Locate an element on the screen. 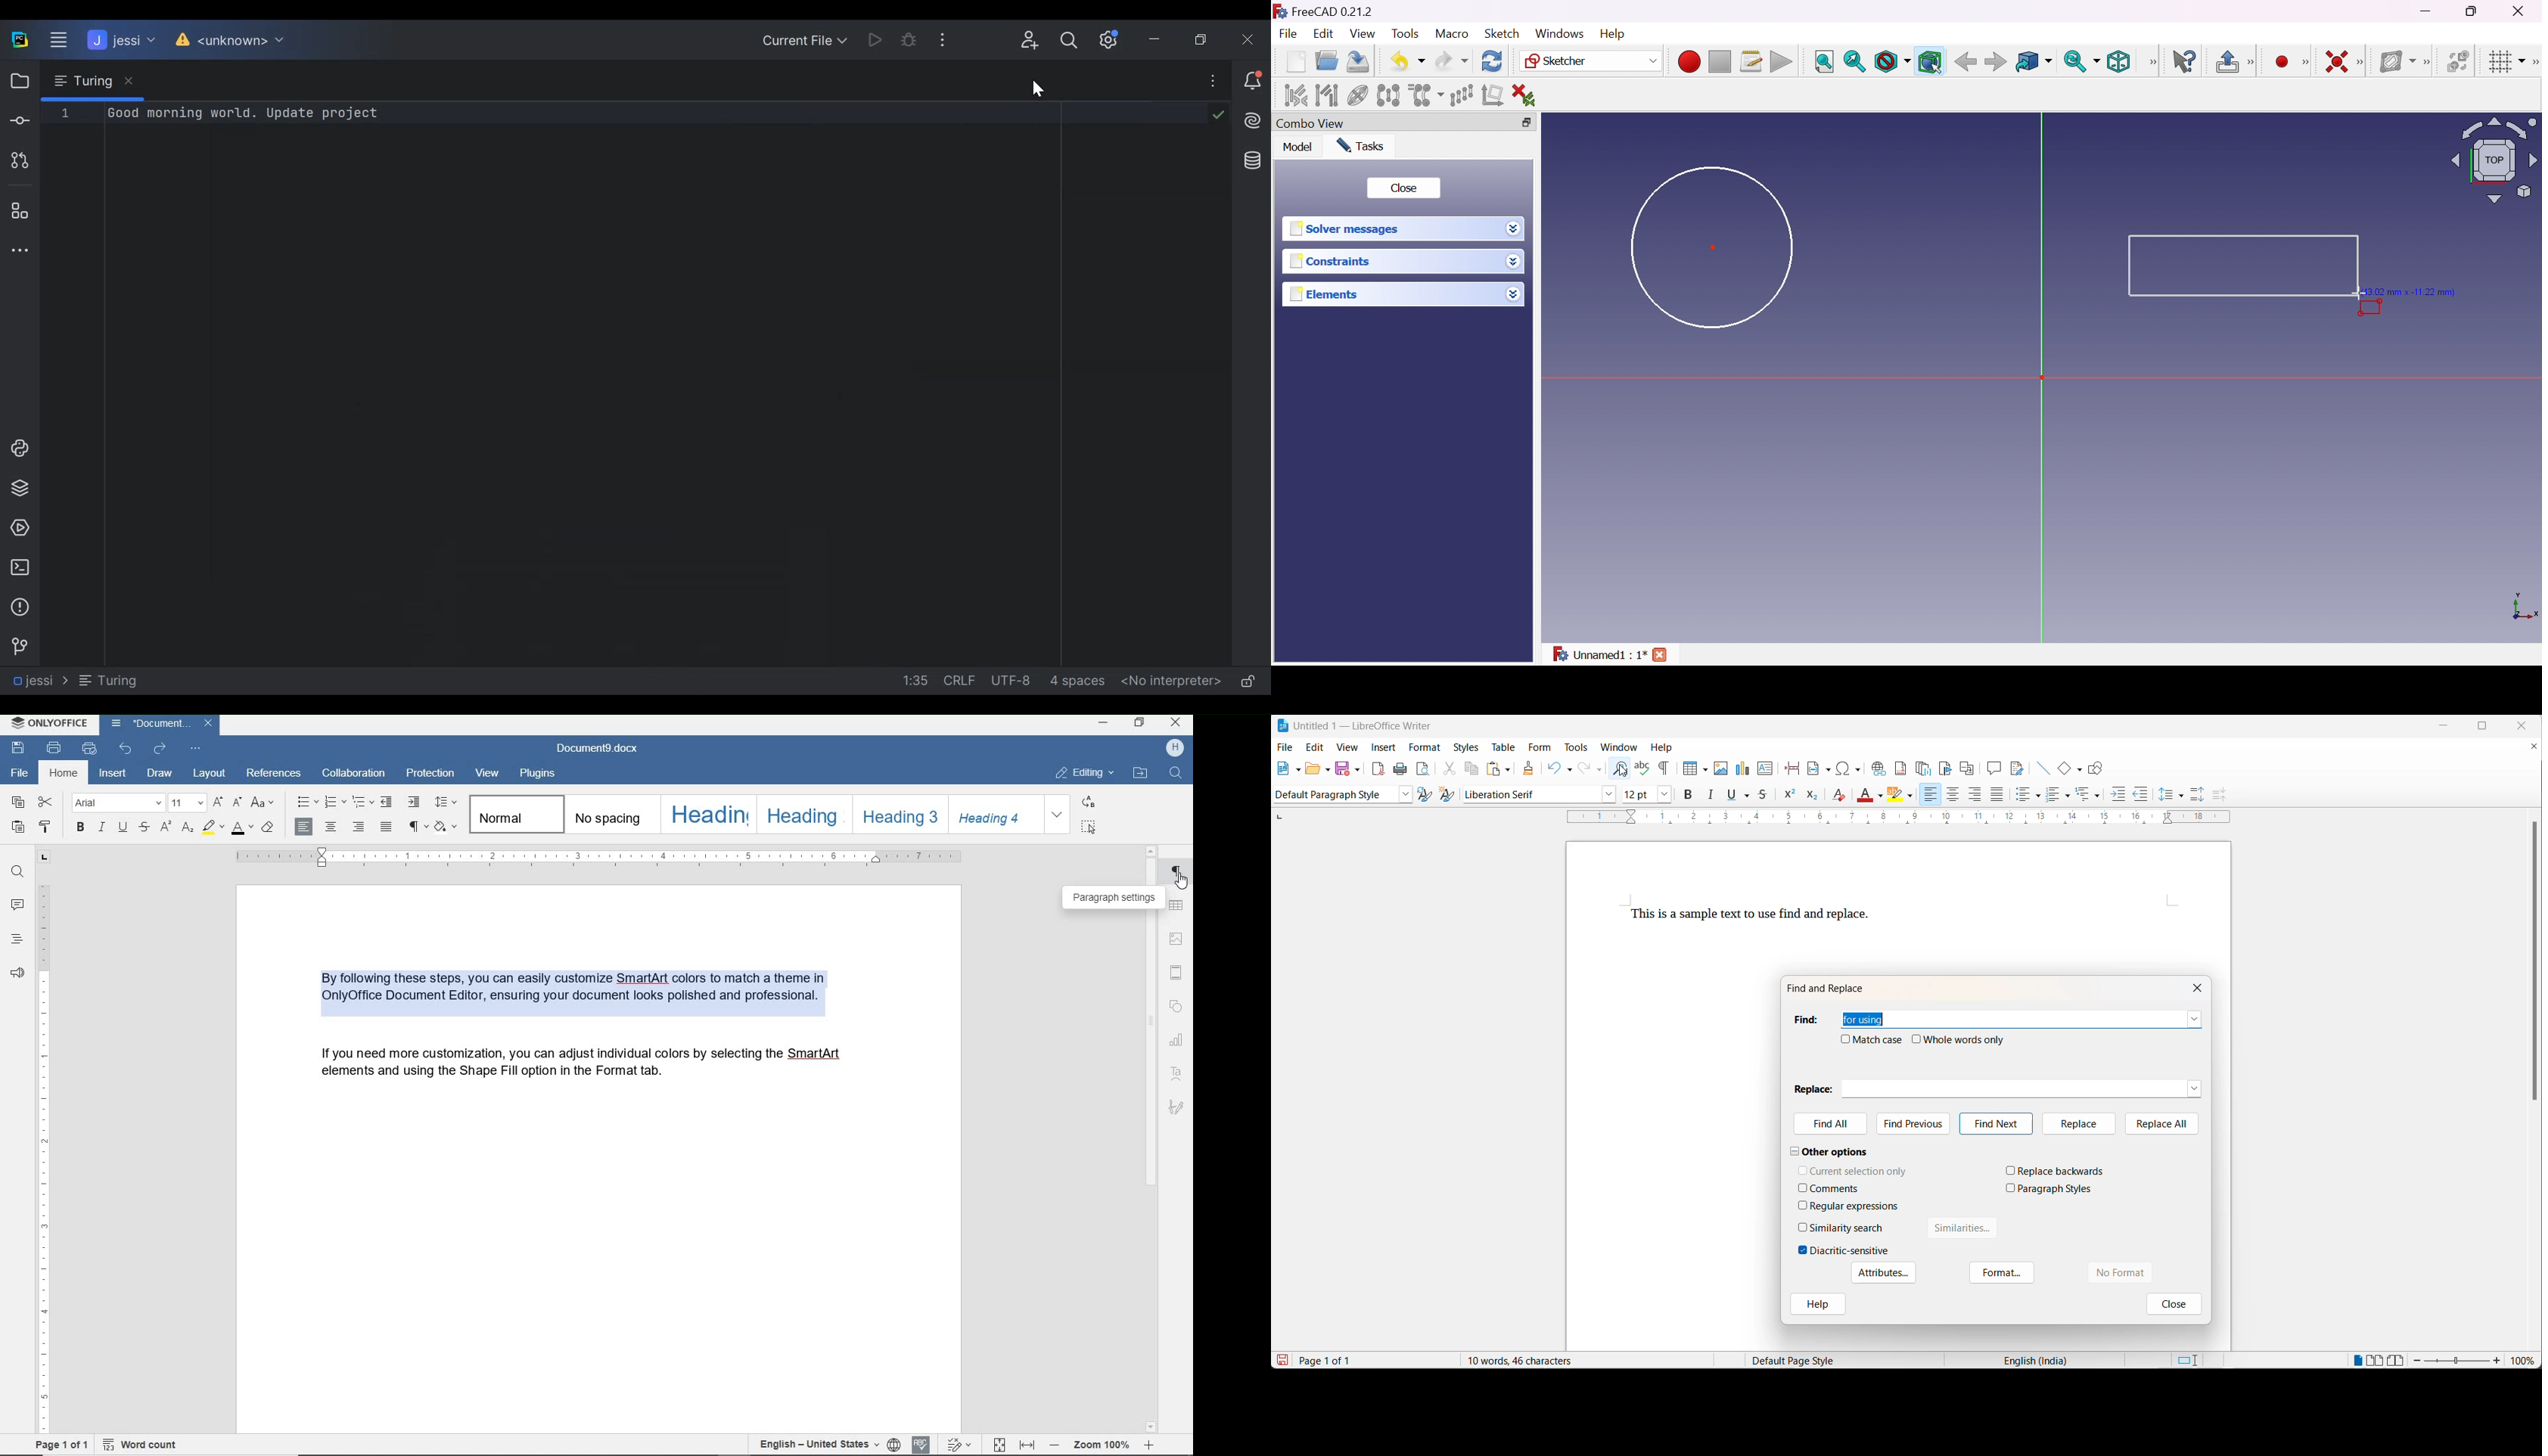  table is located at coordinates (1178, 906).